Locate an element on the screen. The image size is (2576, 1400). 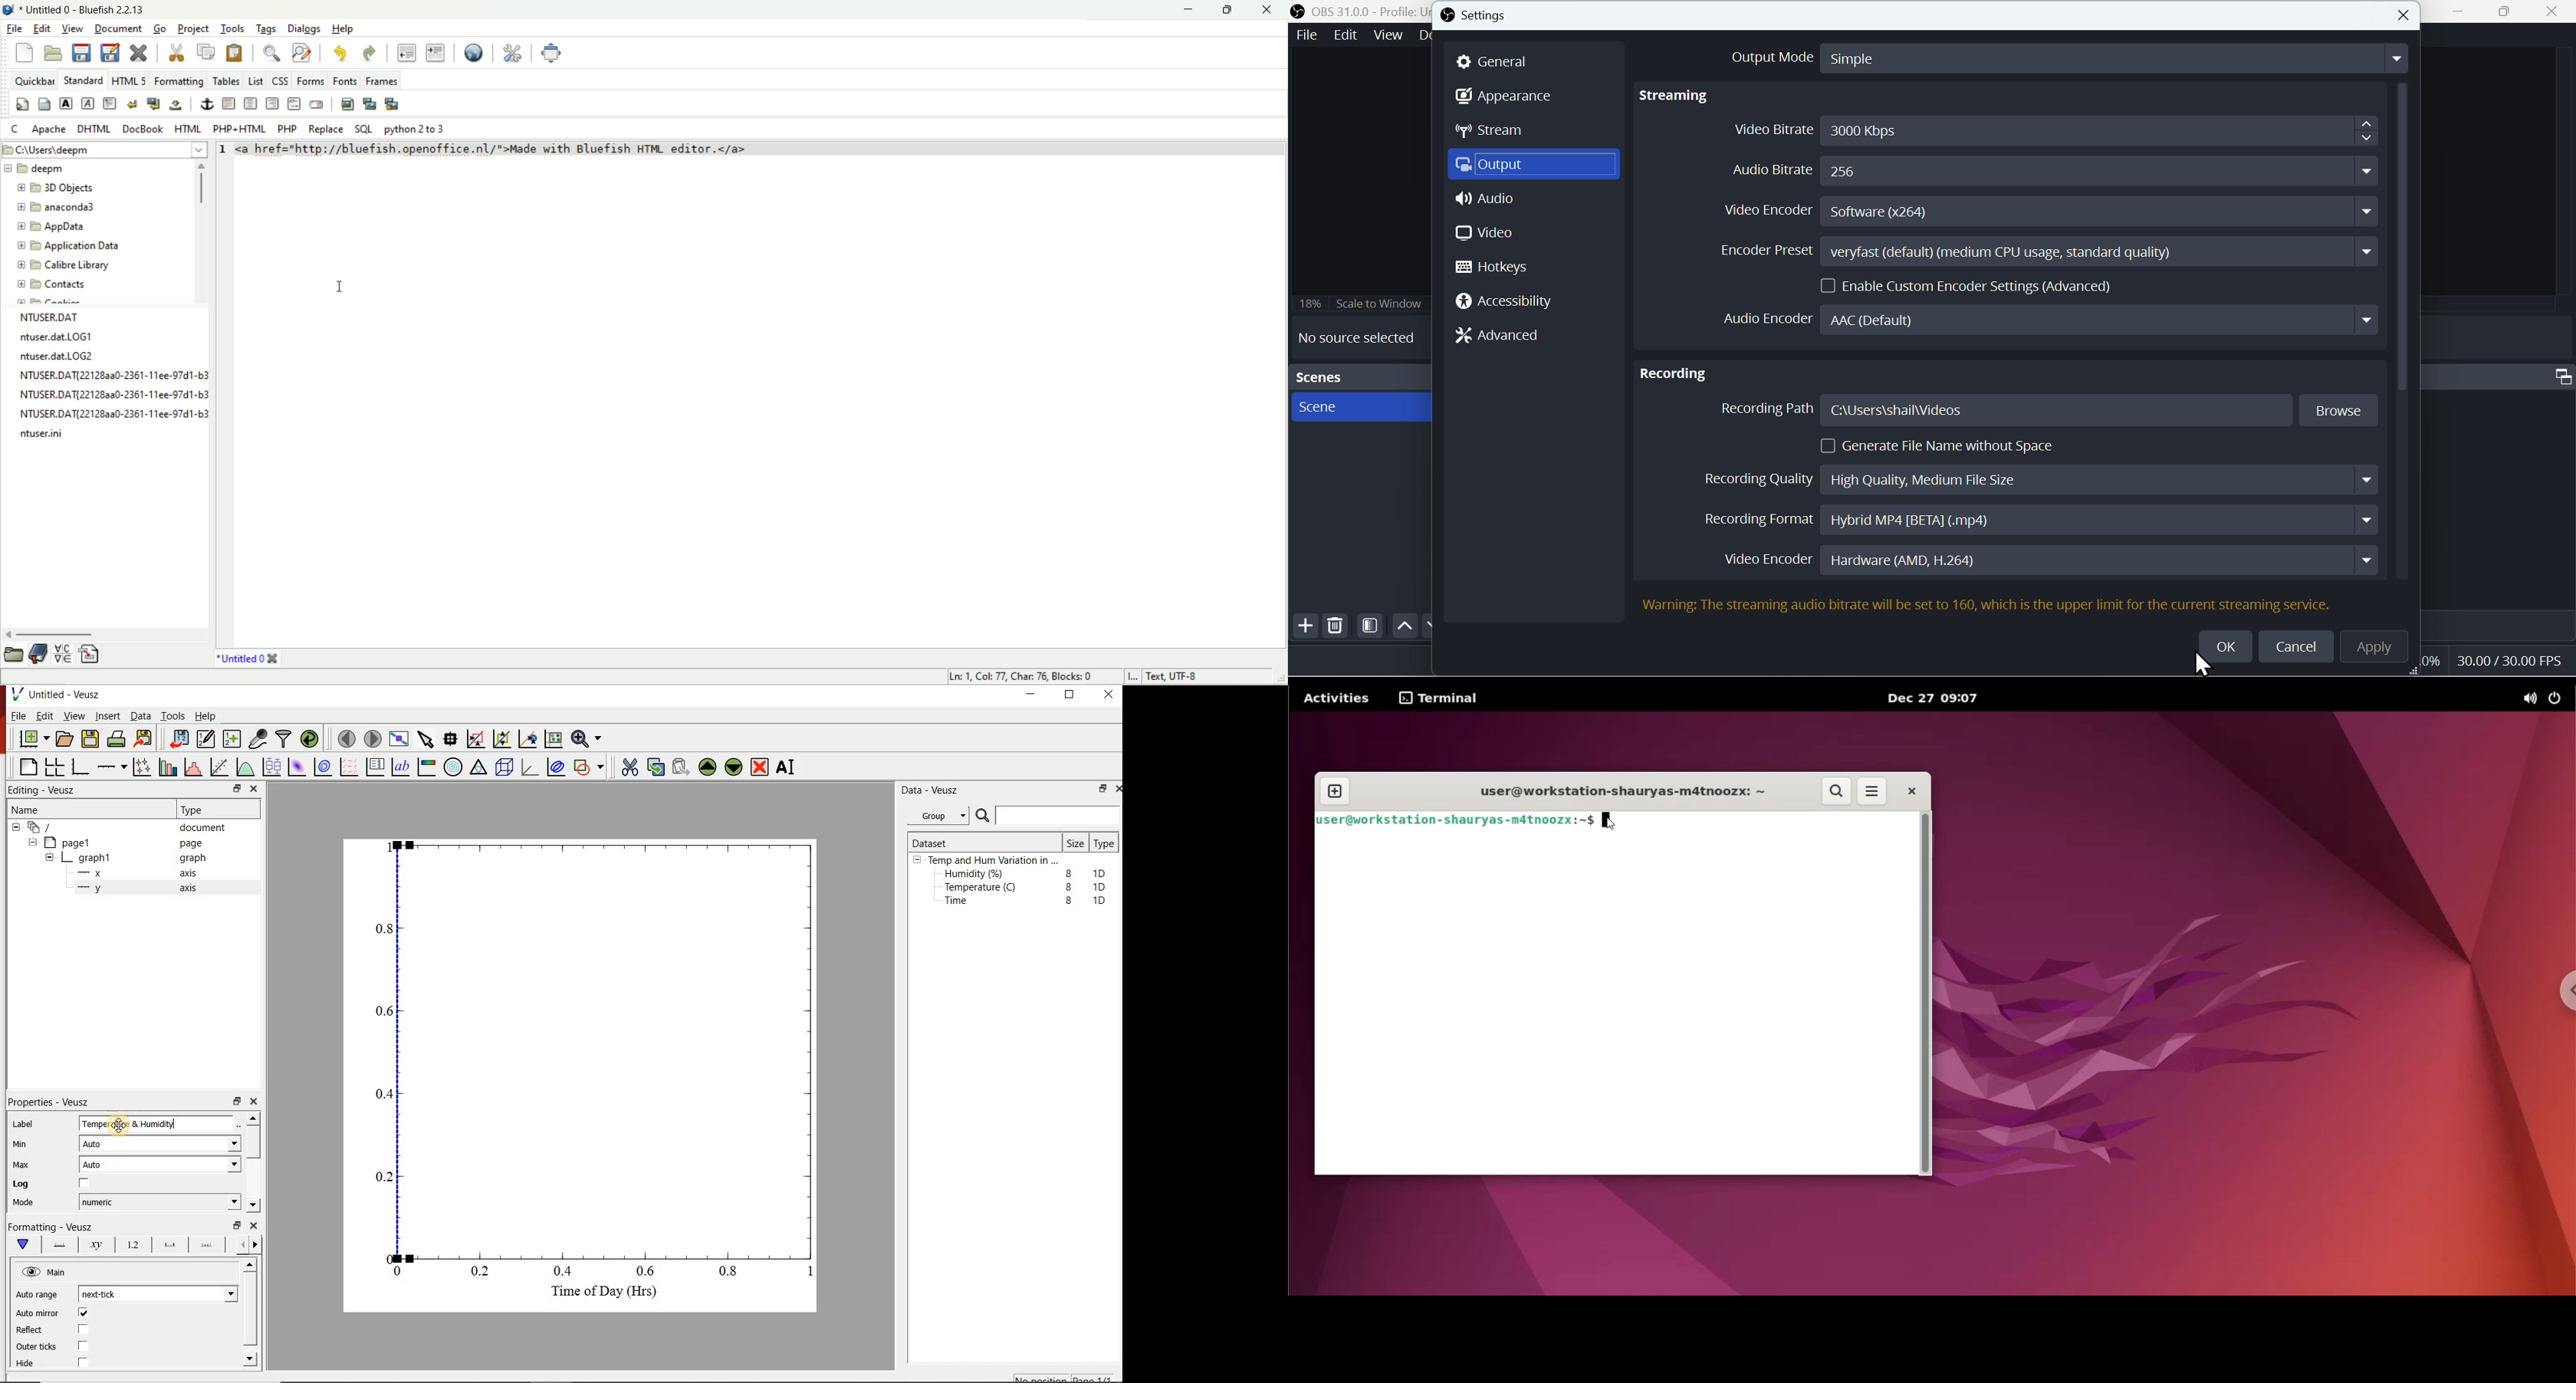
document is located at coordinates (117, 28).